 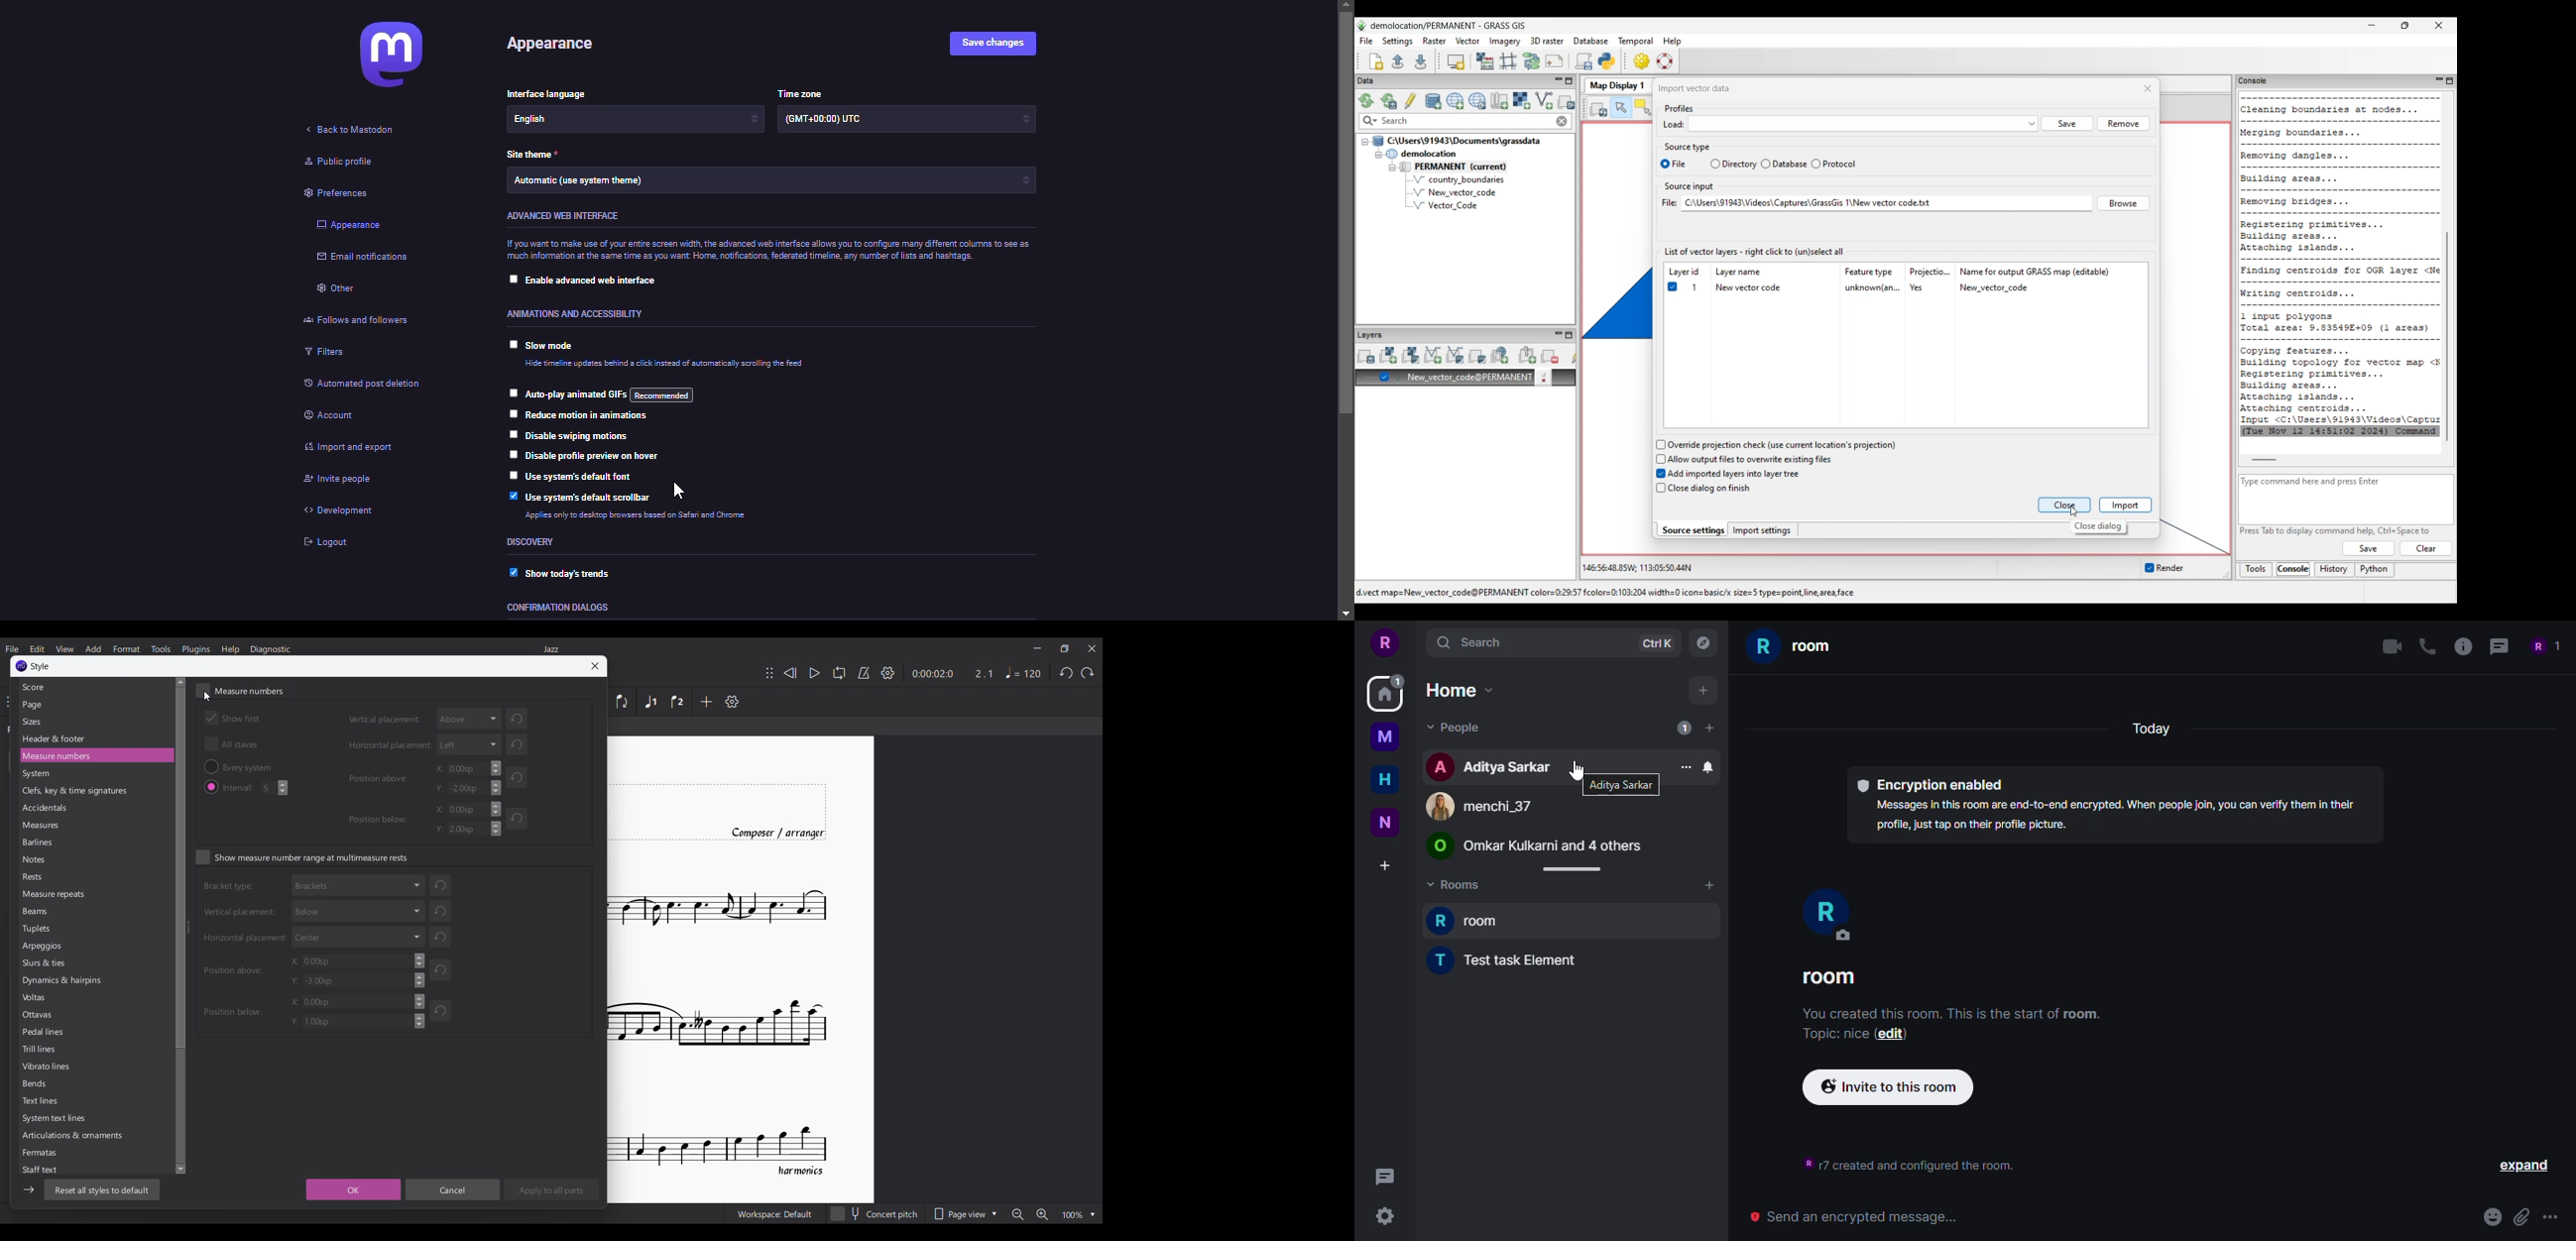 What do you see at coordinates (53, 895) in the screenshot?
I see `Measure` at bounding box center [53, 895].